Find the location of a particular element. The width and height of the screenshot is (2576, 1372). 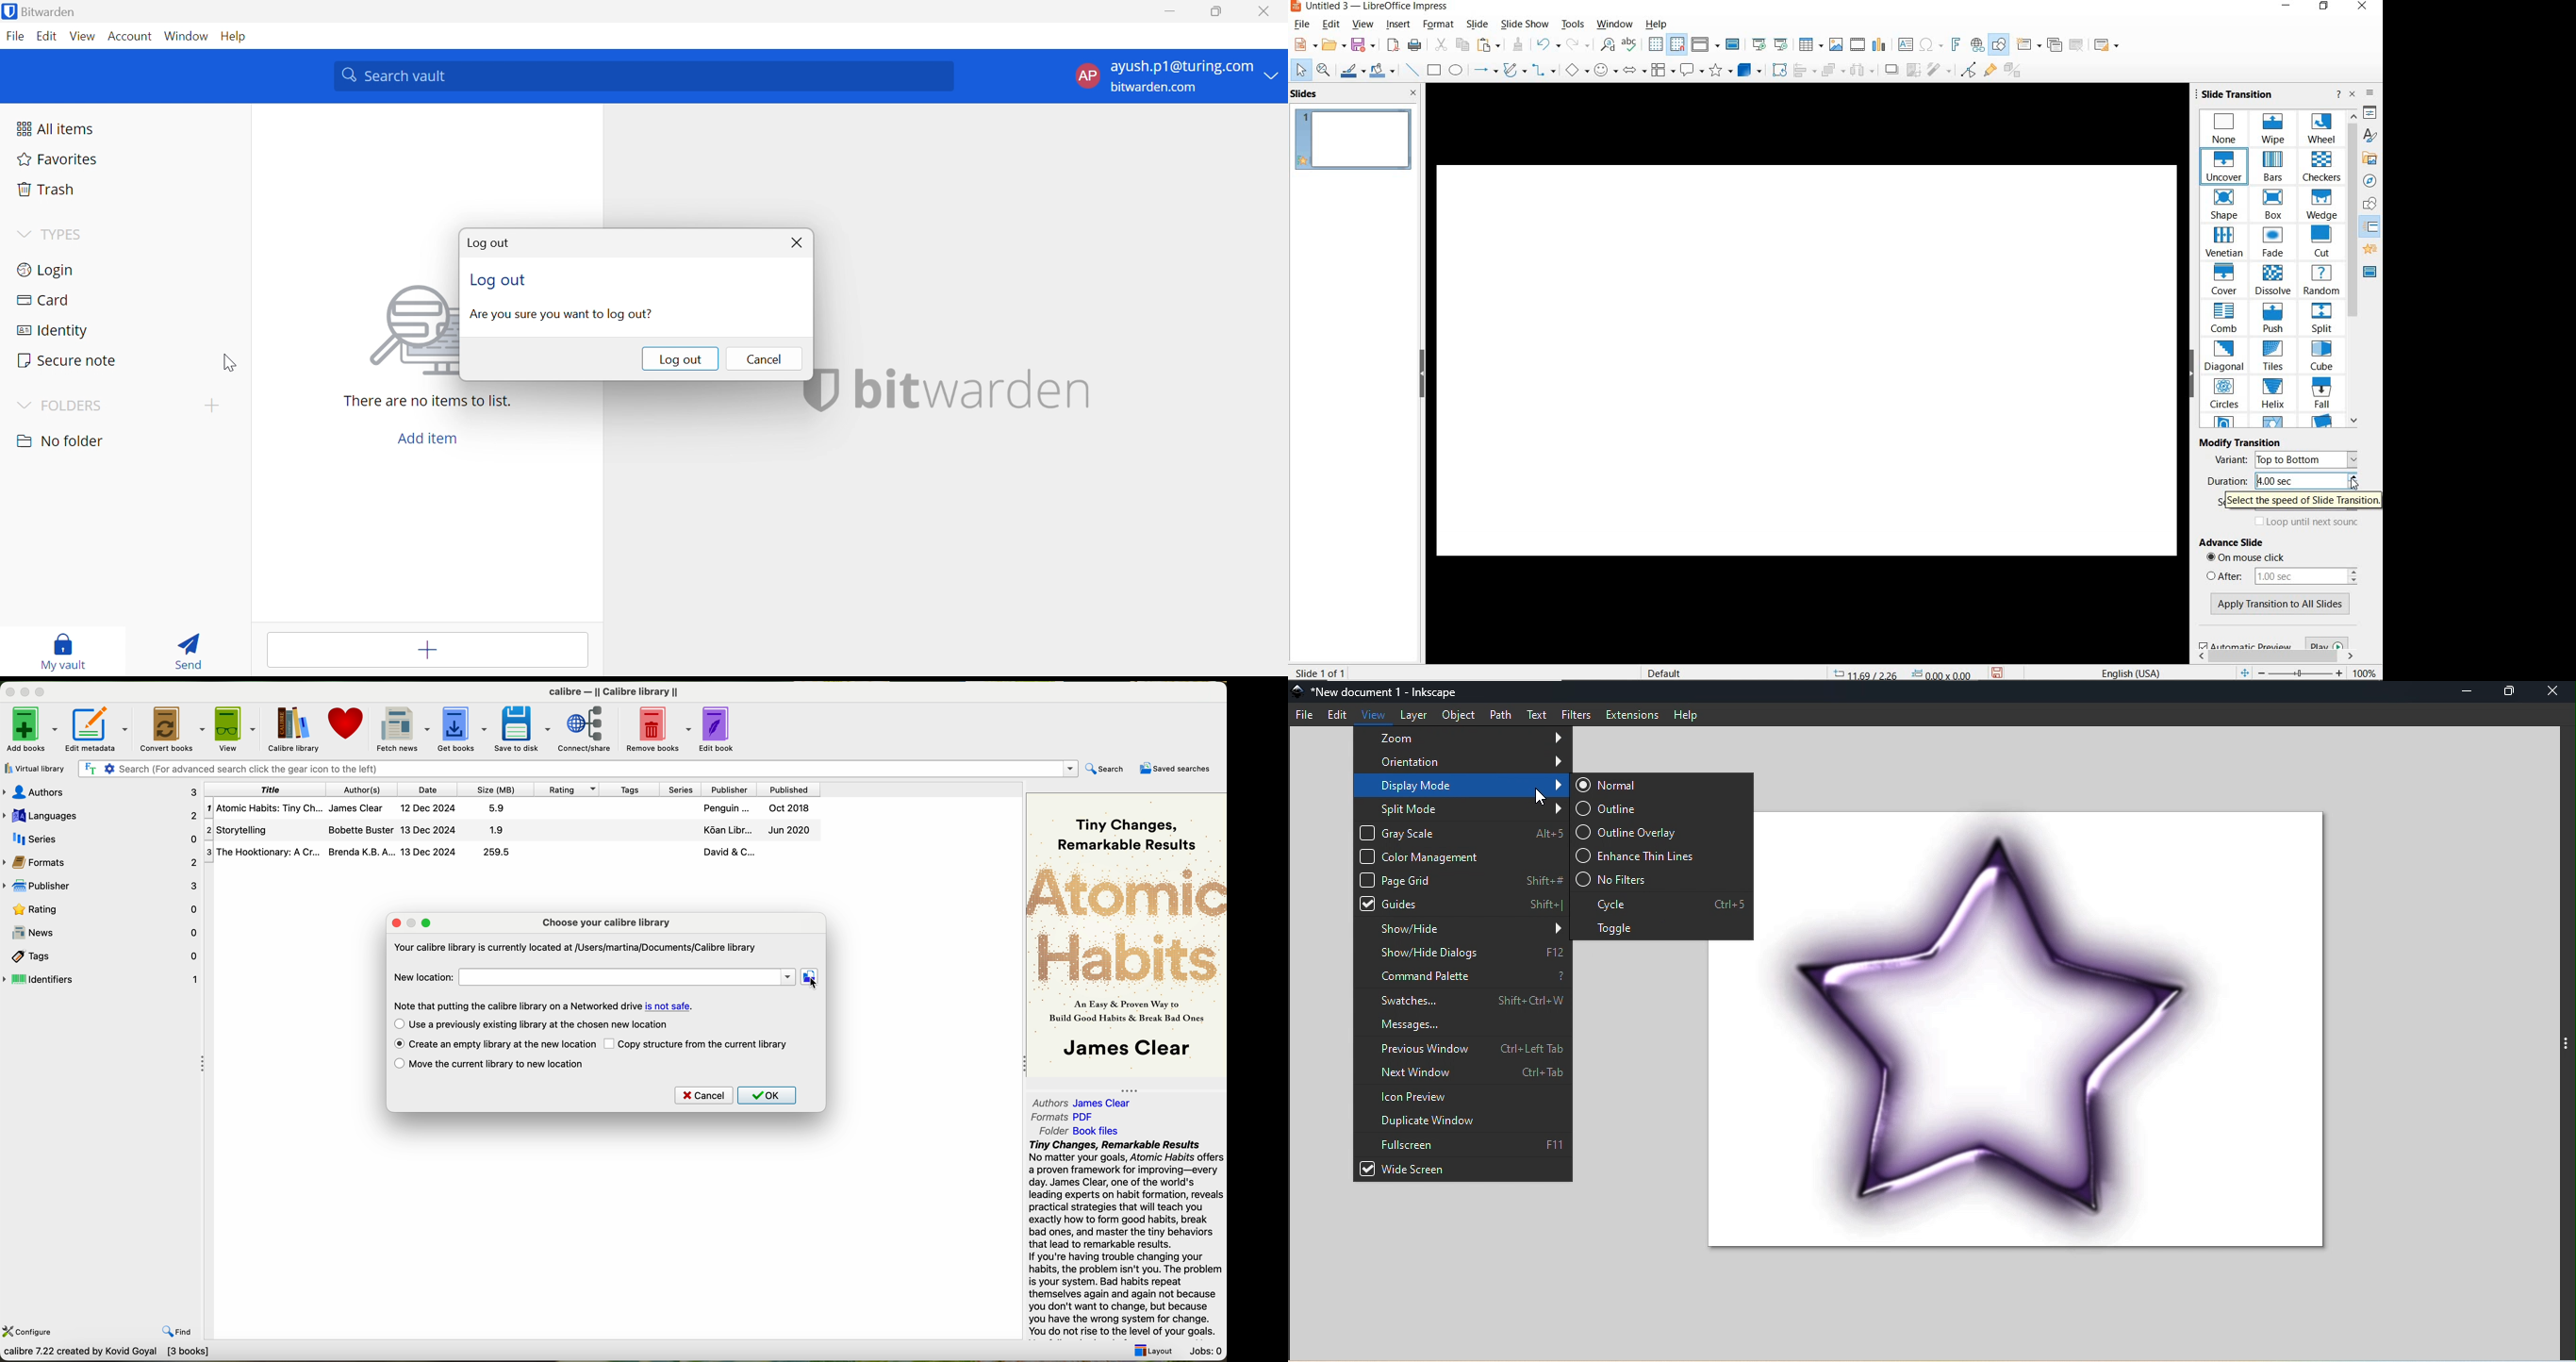

SPELLING is located at coordinates (1630, 45).